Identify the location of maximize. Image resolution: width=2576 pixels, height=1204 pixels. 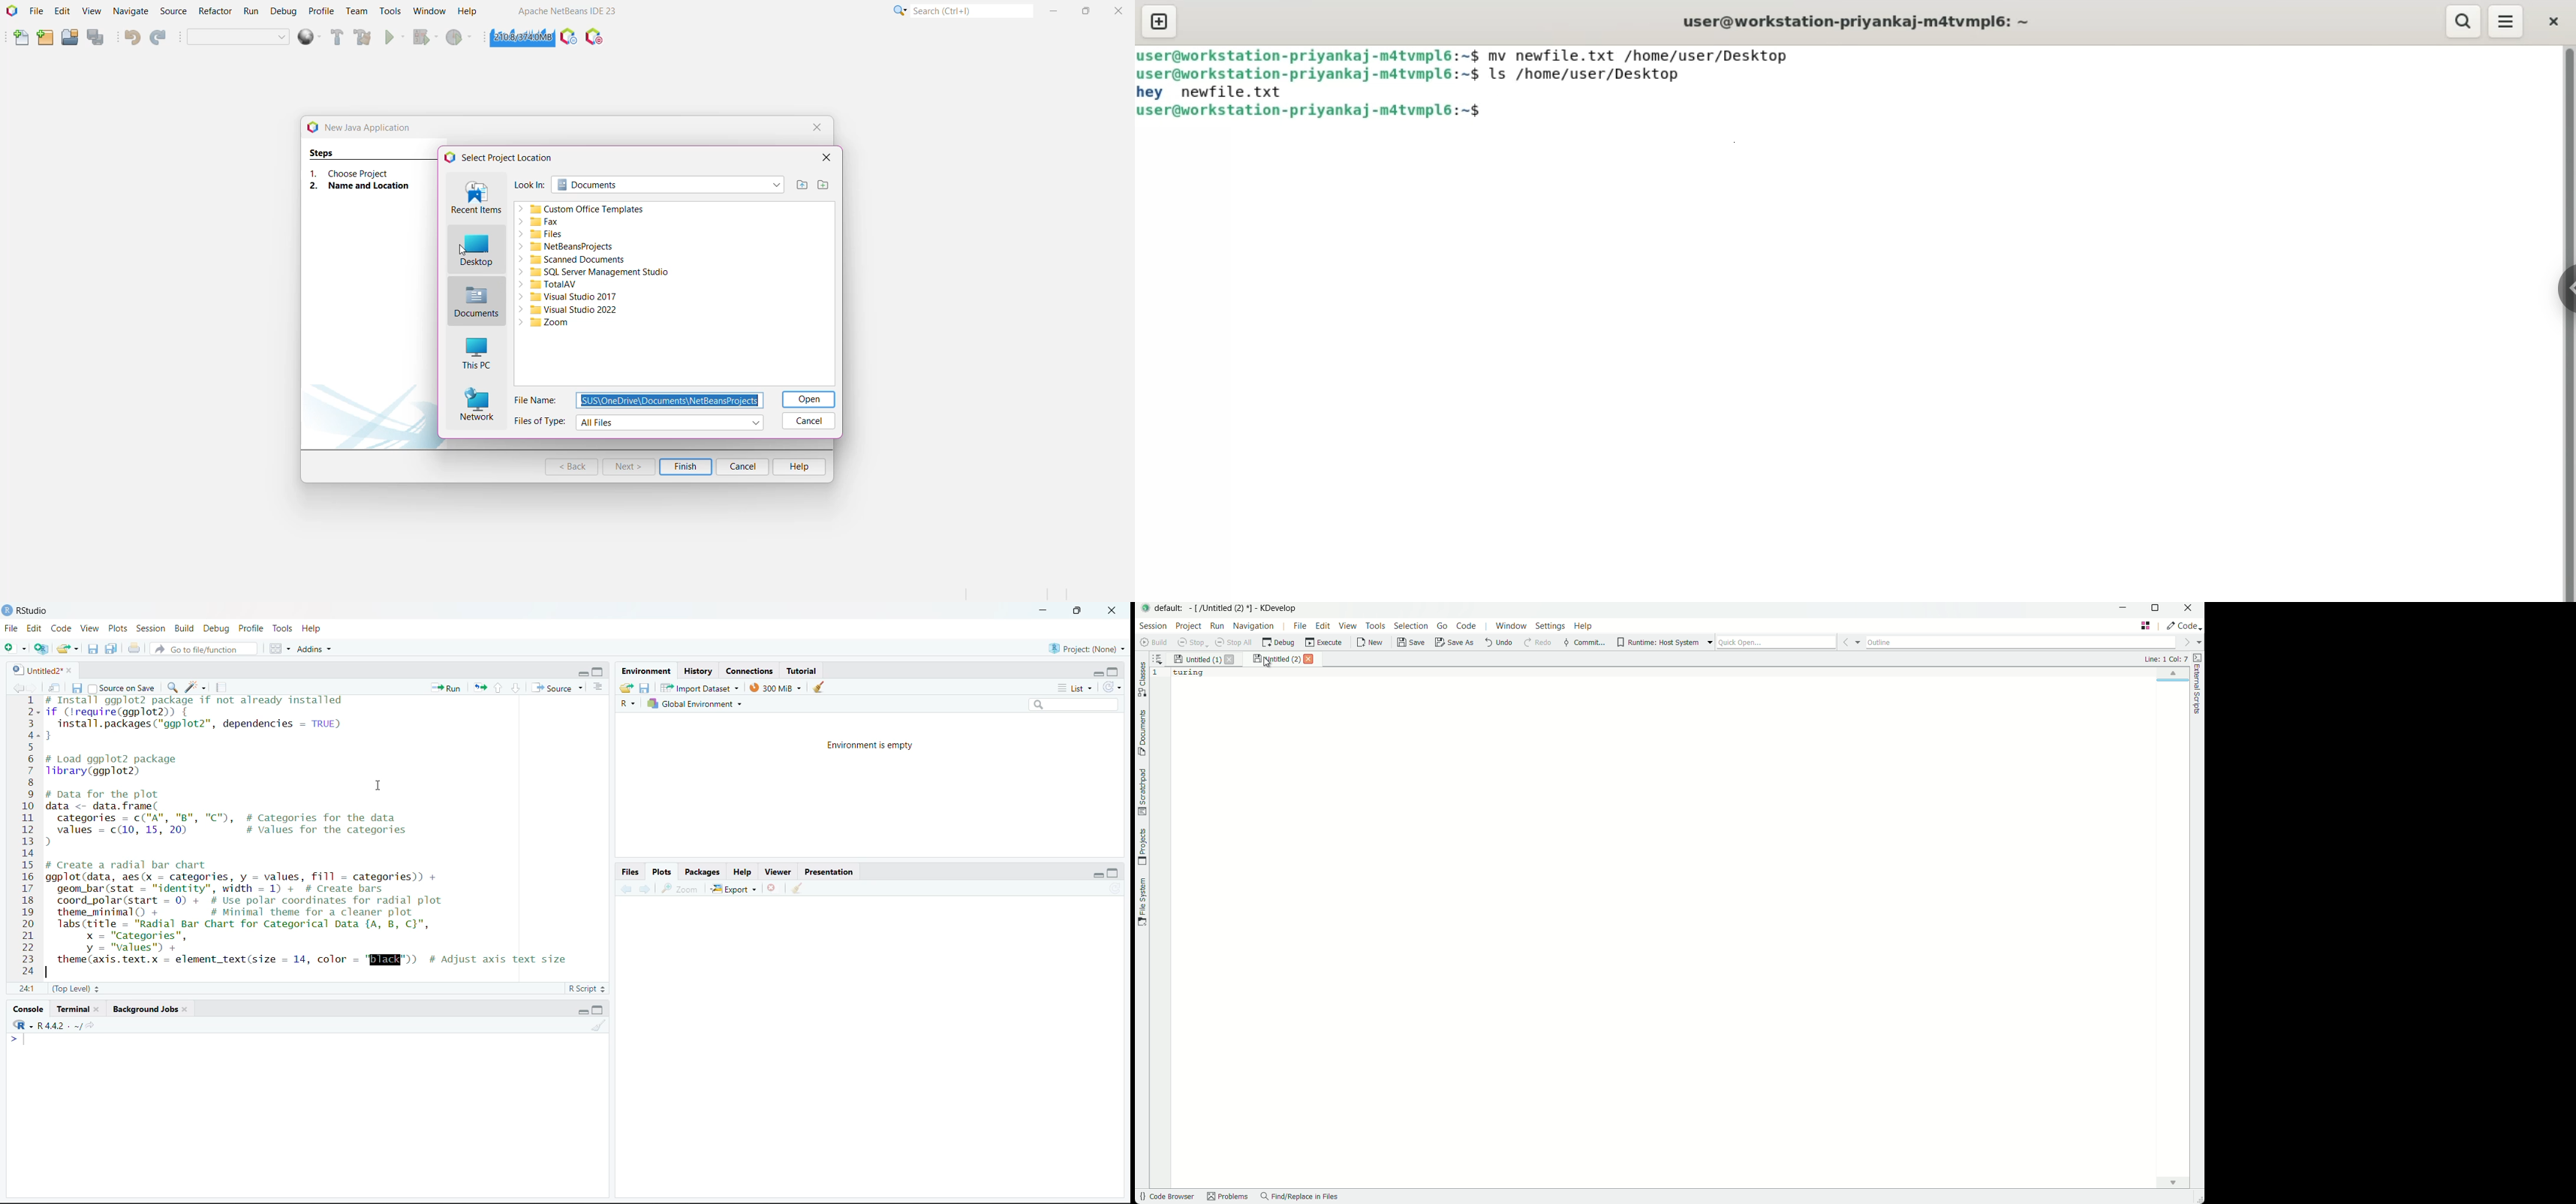
(1074, 610).